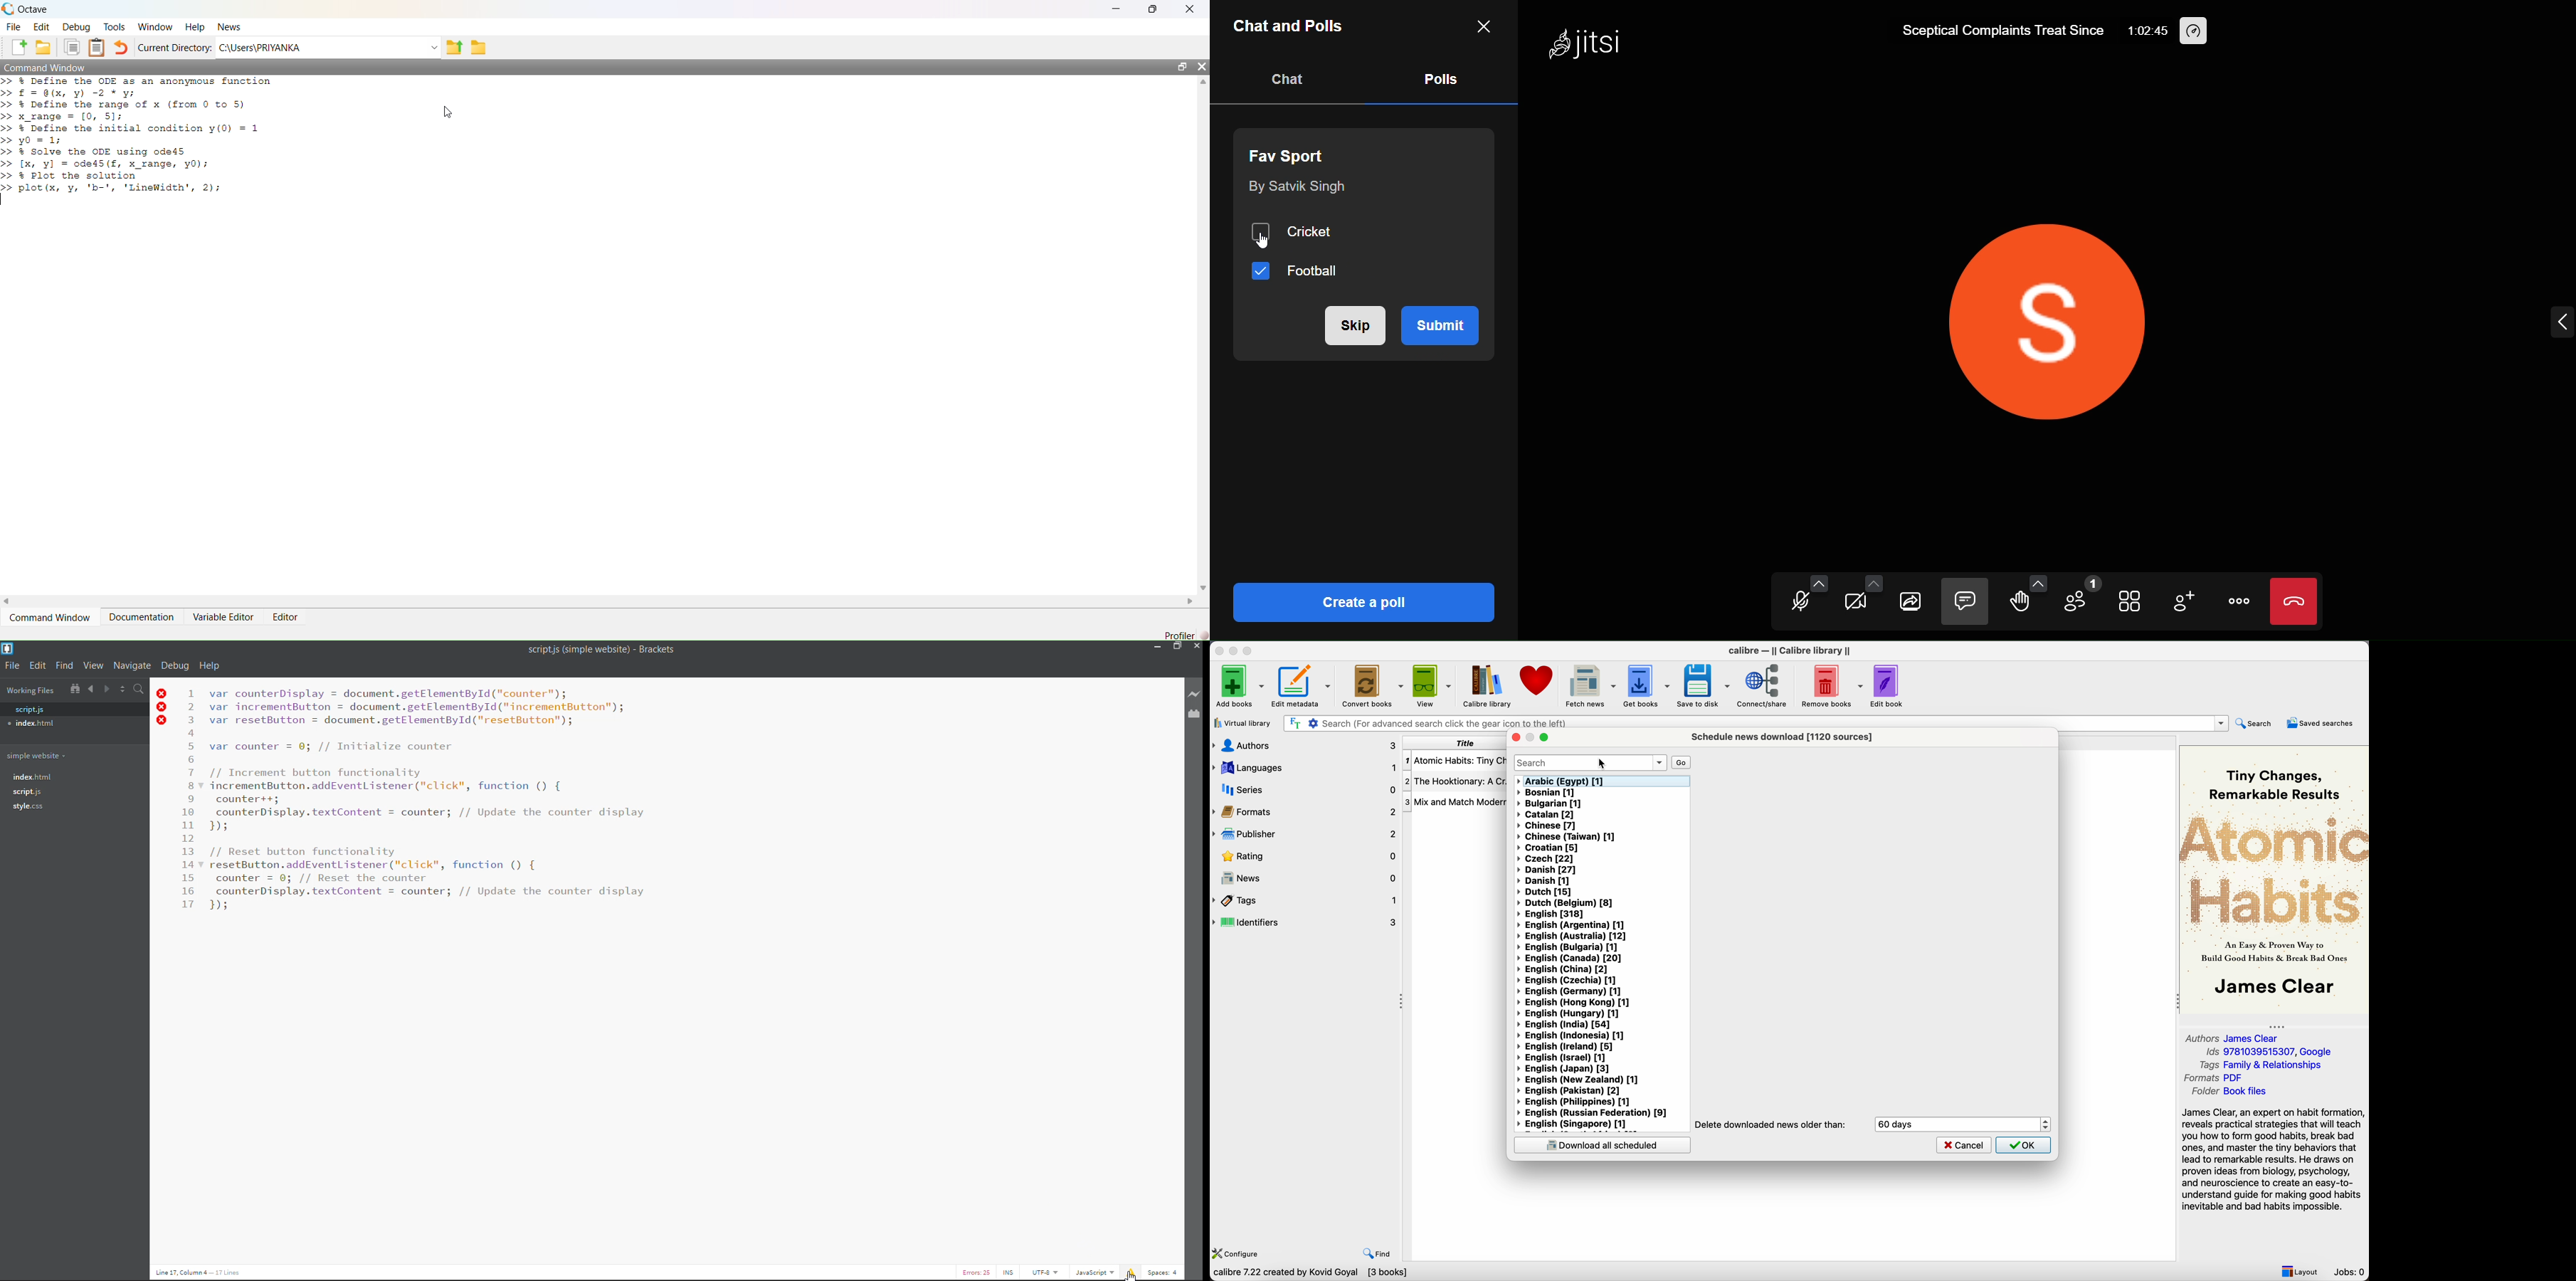  What do you see at coordinates (1482, 25) in the screenshot?
I see `close` at bounding box center [1482, 25].